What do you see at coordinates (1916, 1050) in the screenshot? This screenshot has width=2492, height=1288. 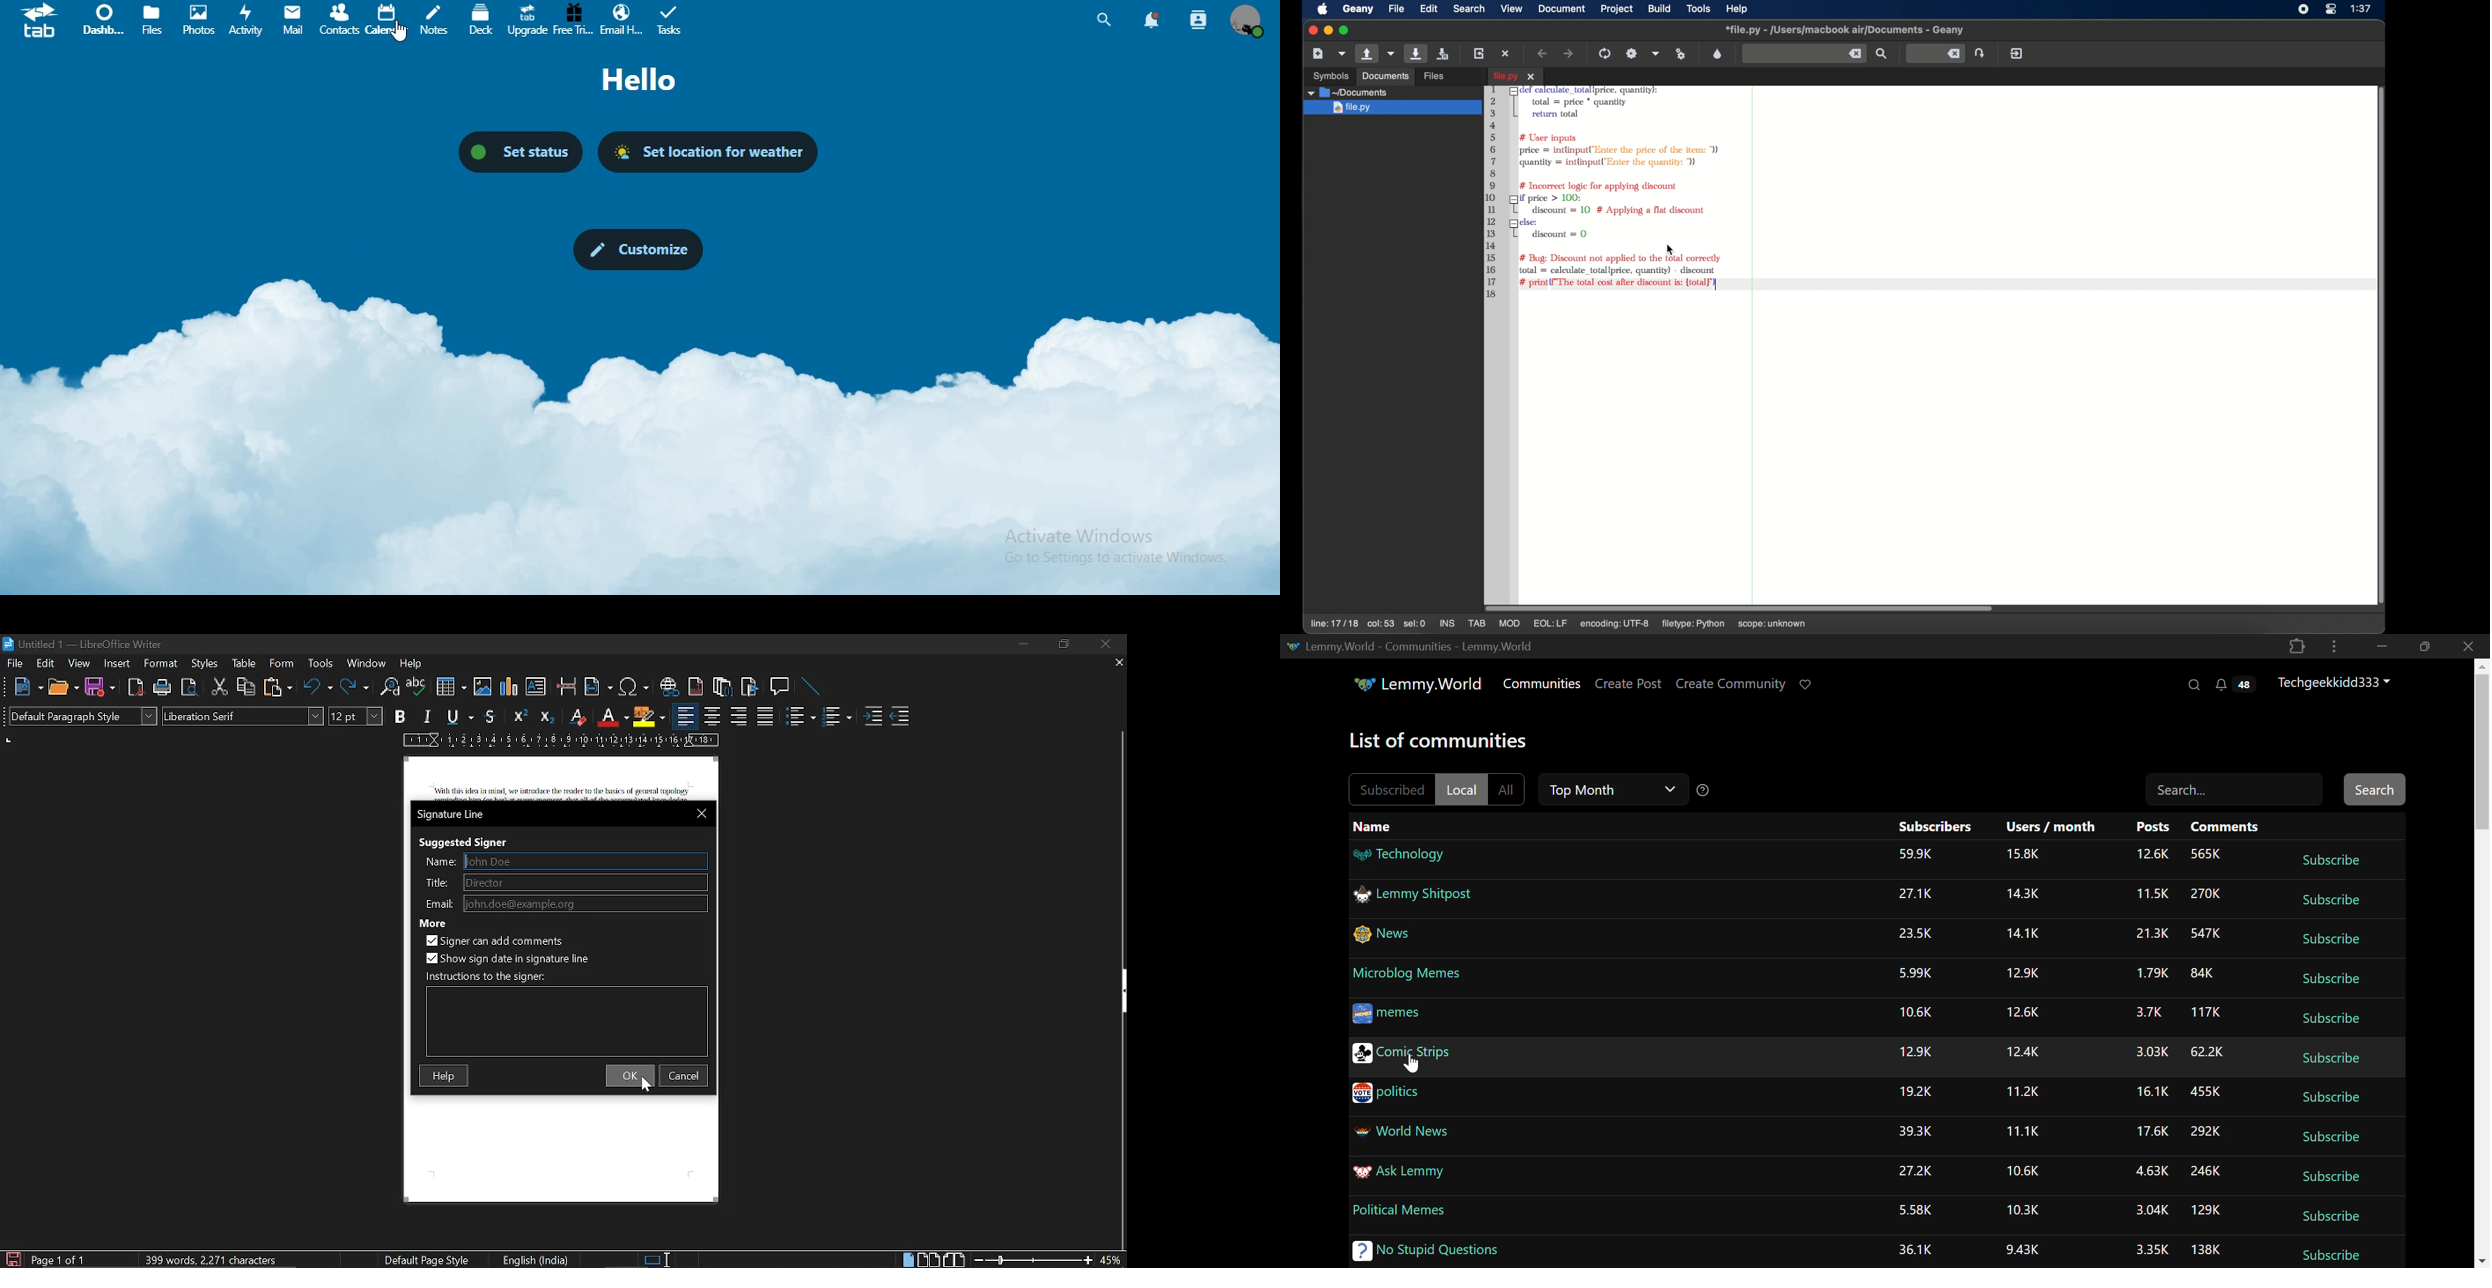 I see `12.9K` at bounding box center [1916, 1050].